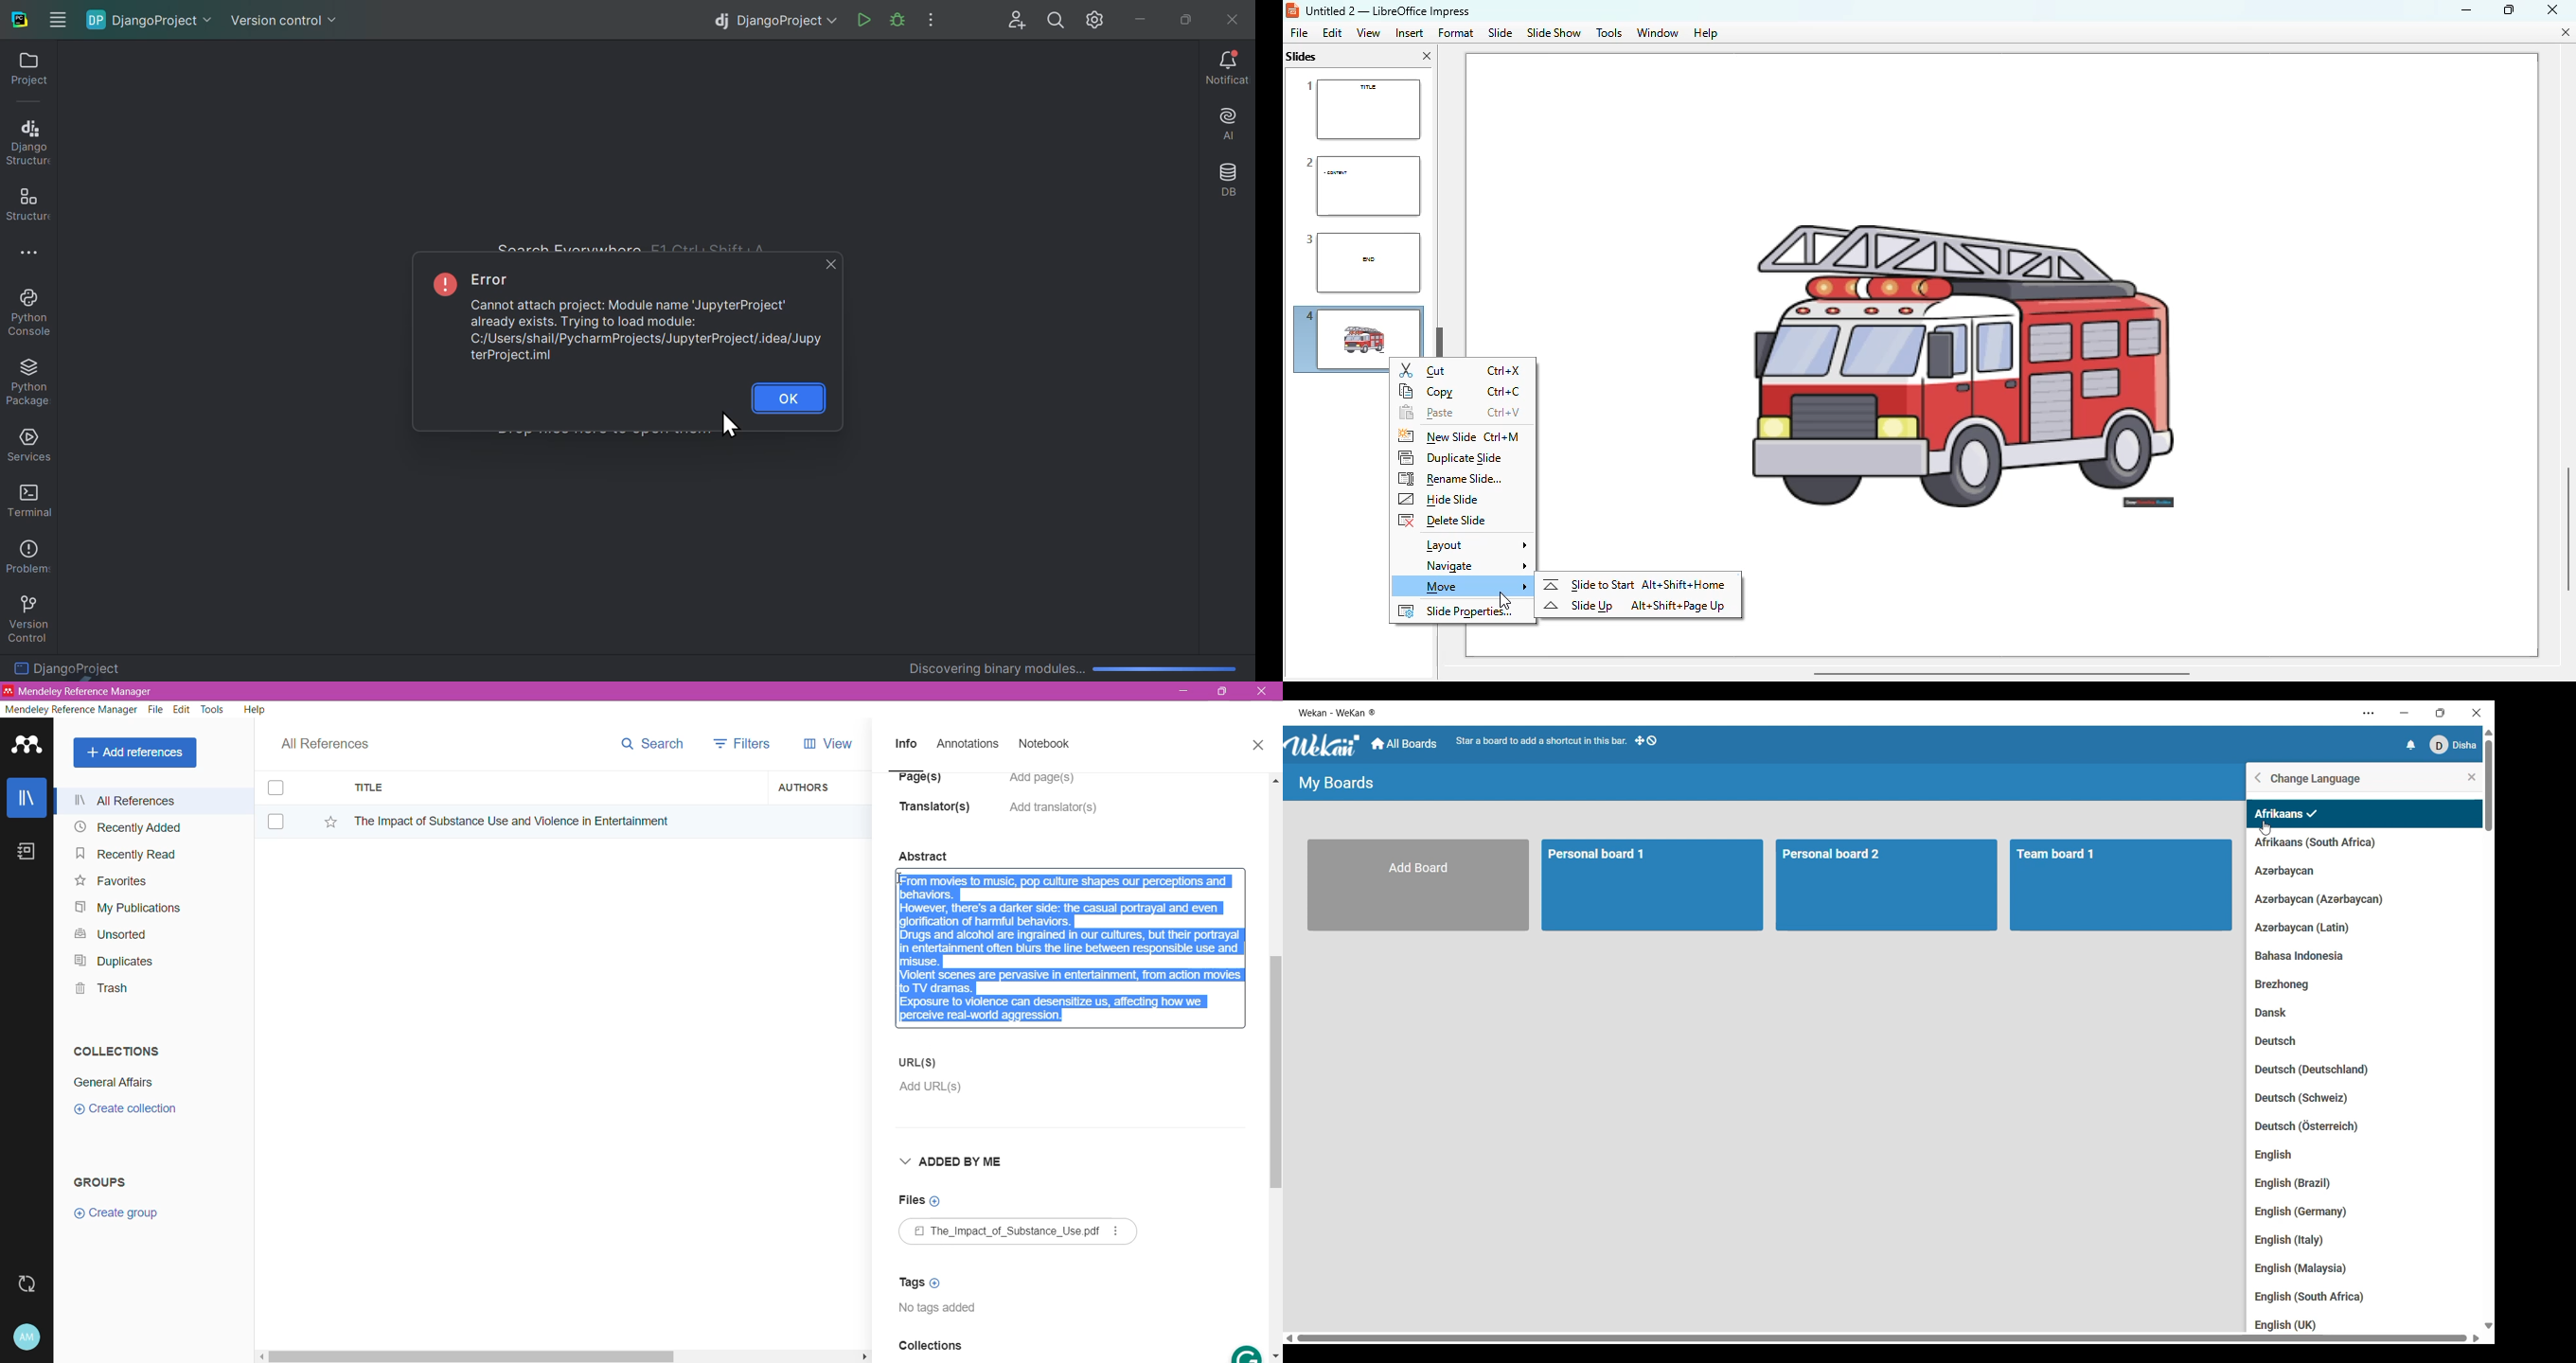  Describe the element at coordinates (2368, 714) in the screenshot. I see `More settings` at that location.